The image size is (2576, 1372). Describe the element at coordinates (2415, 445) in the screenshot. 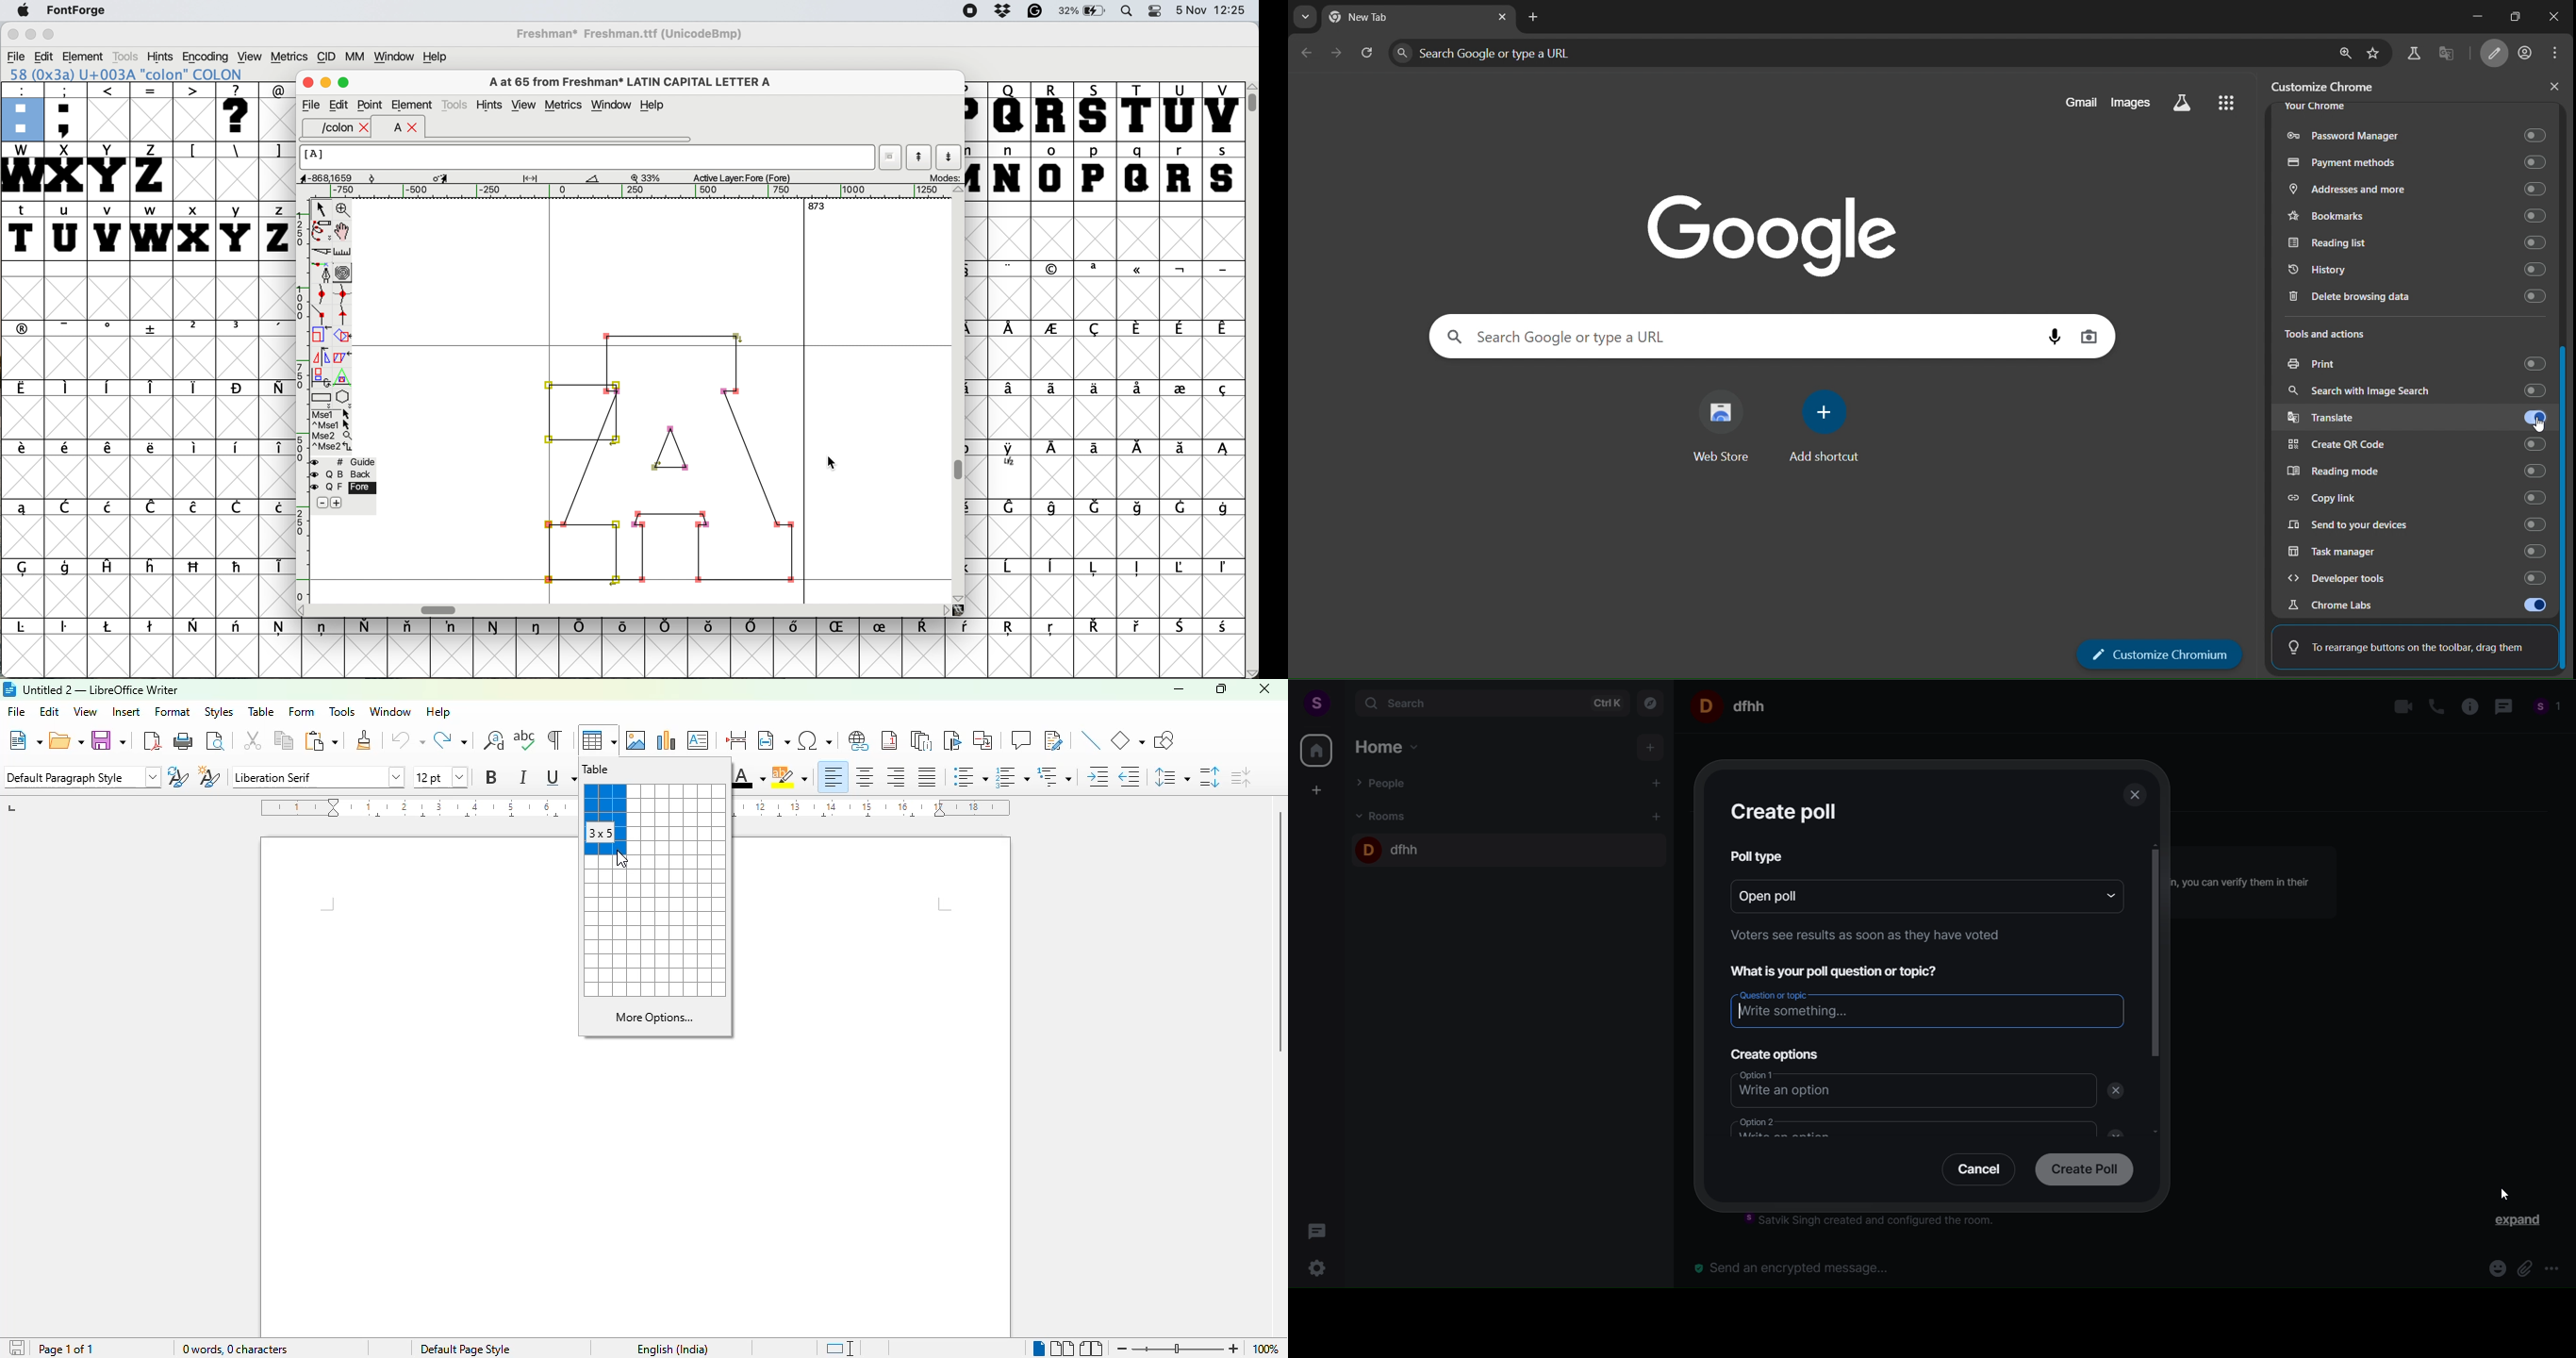

I see `create QR code` at that location.